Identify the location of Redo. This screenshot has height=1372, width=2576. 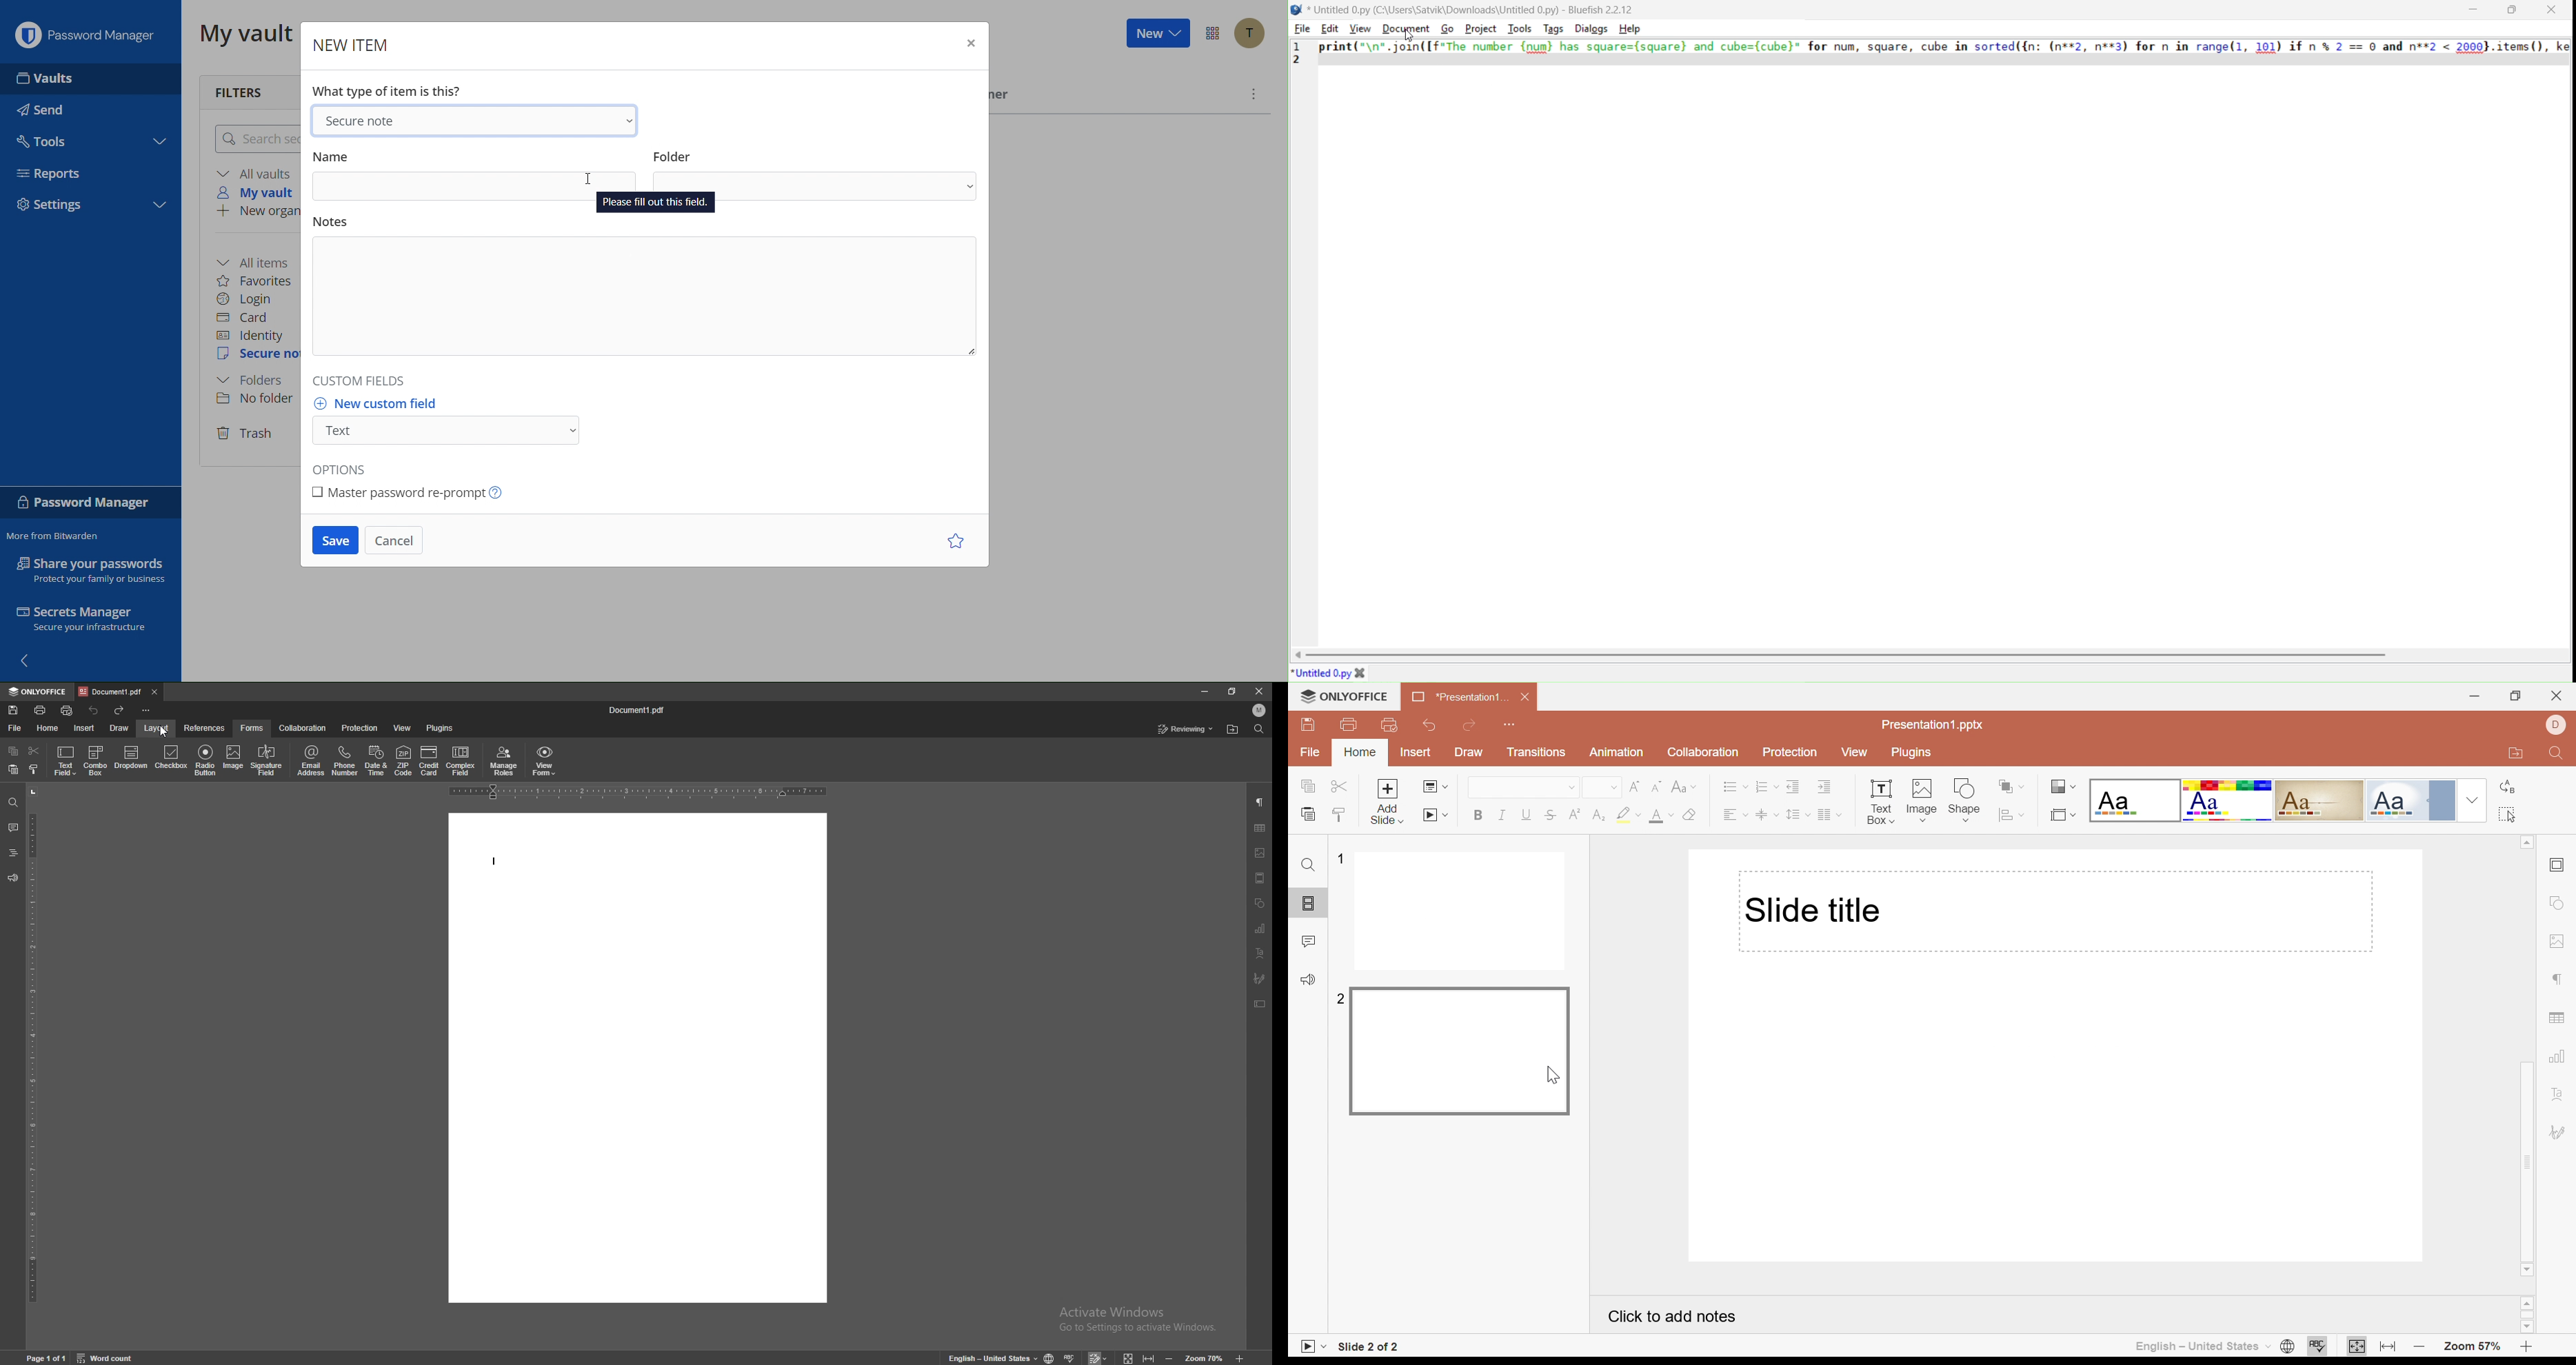
(1470, 725).